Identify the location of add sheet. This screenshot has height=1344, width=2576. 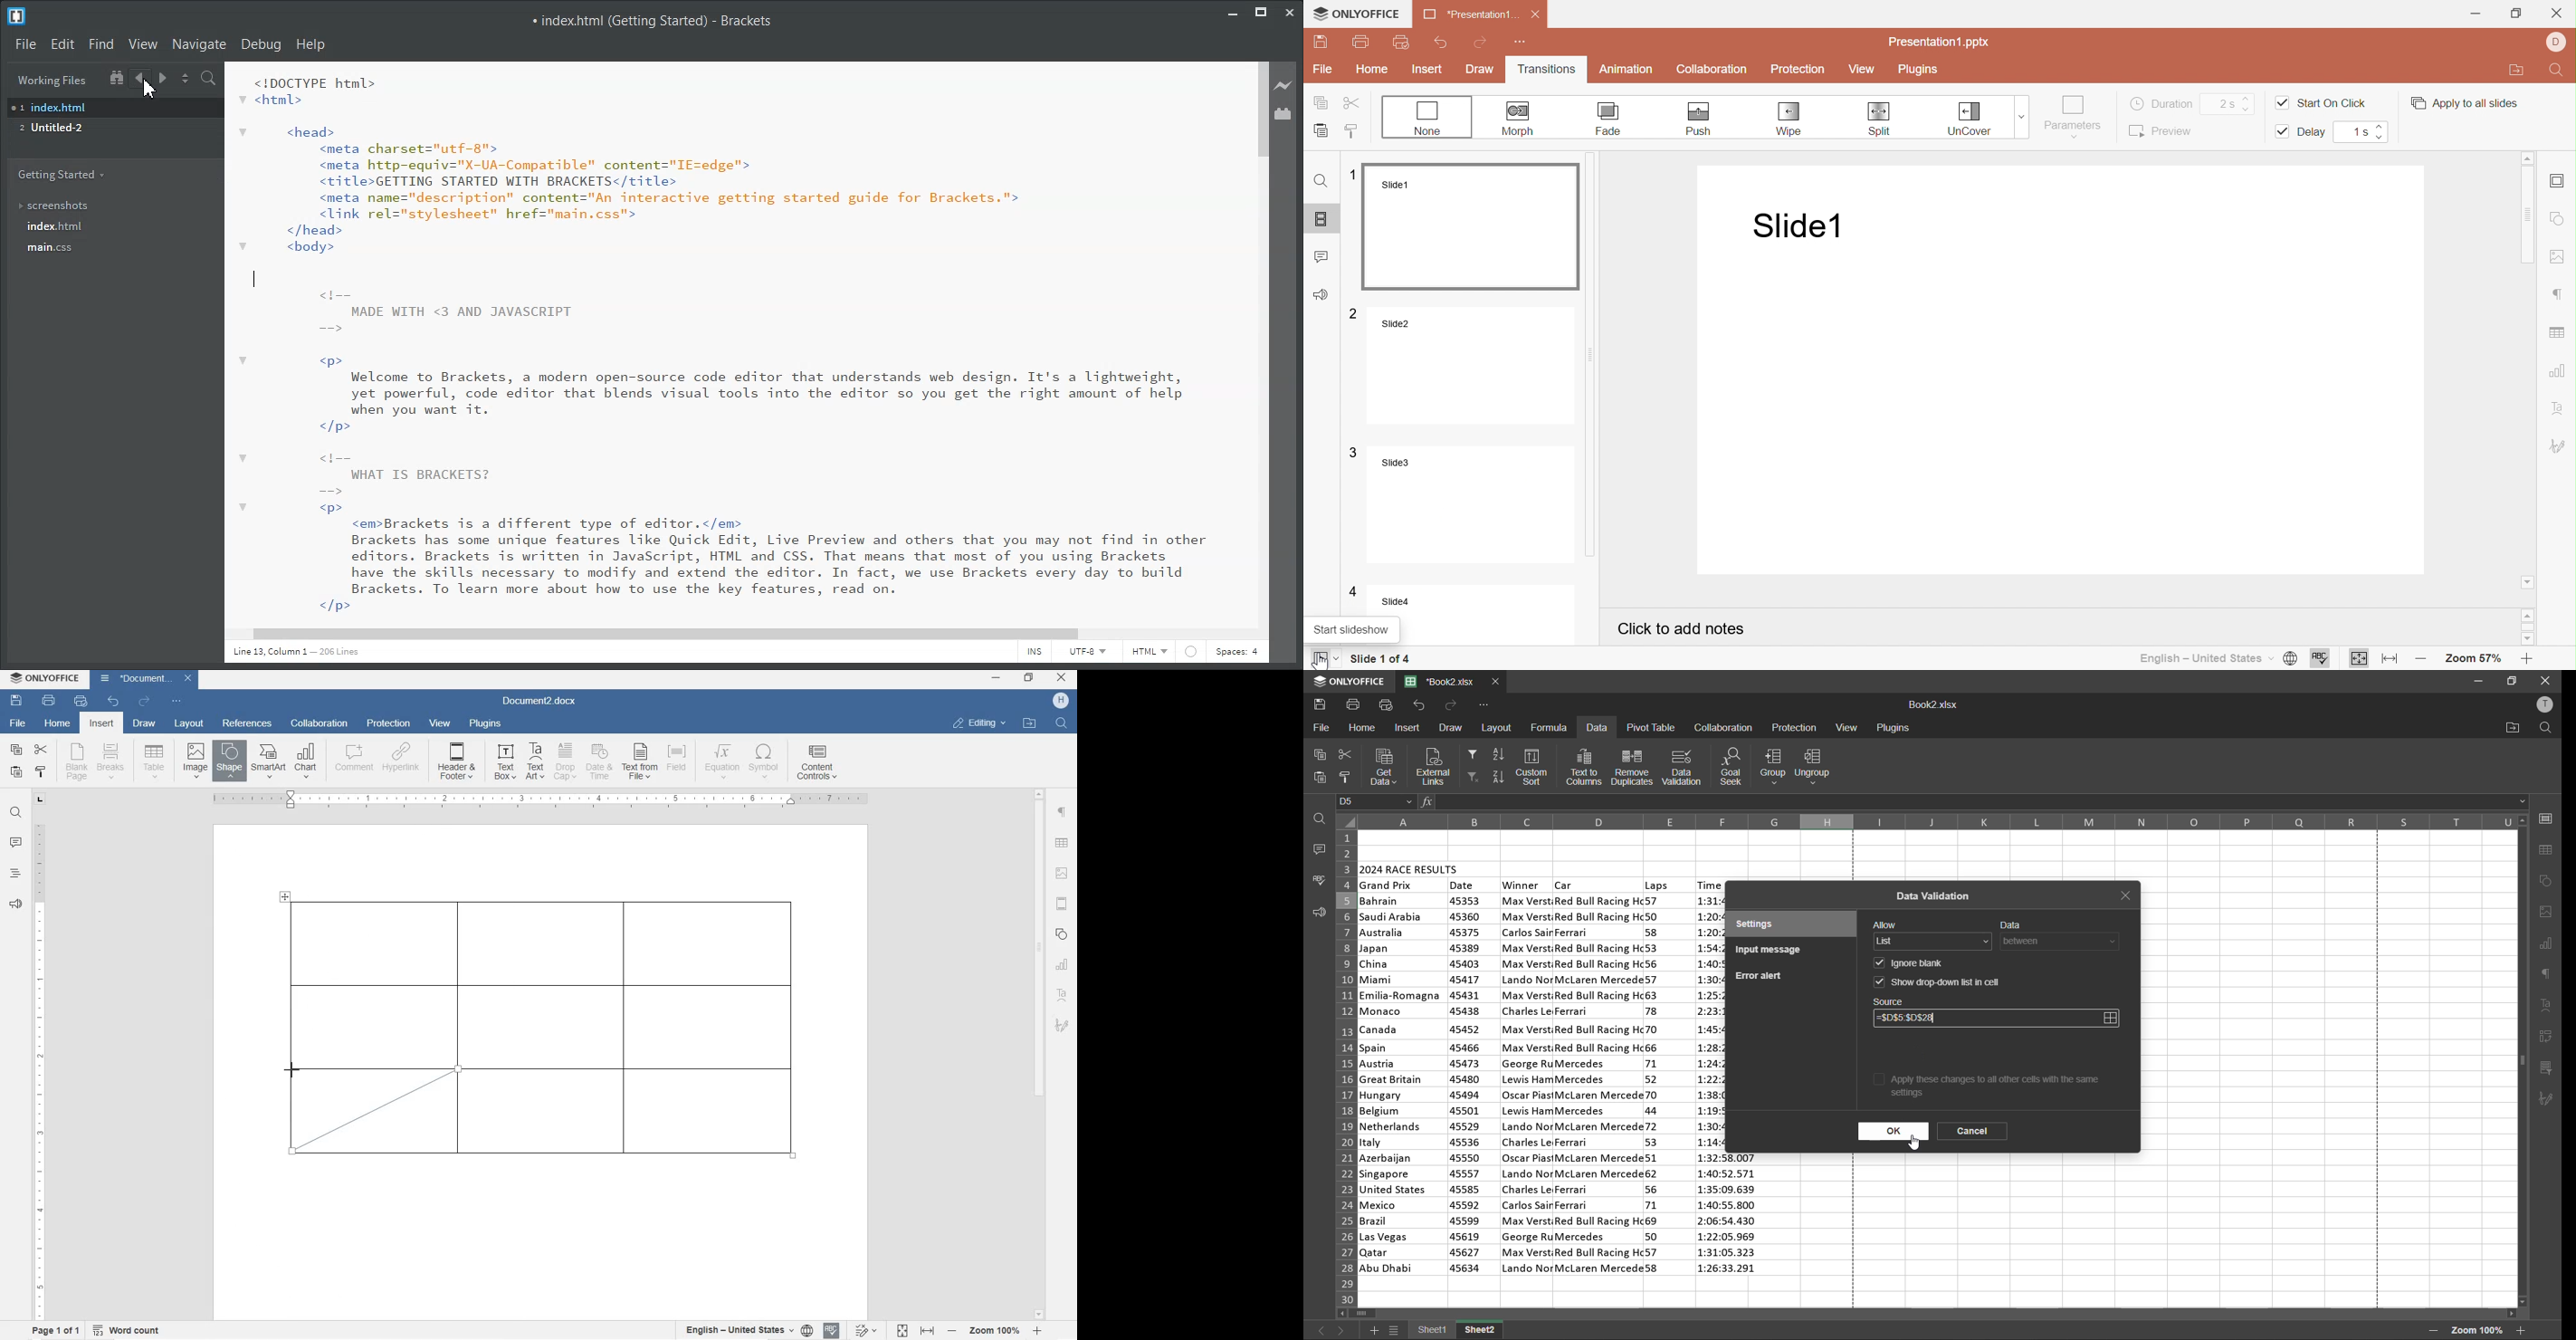
(1374, 1330).